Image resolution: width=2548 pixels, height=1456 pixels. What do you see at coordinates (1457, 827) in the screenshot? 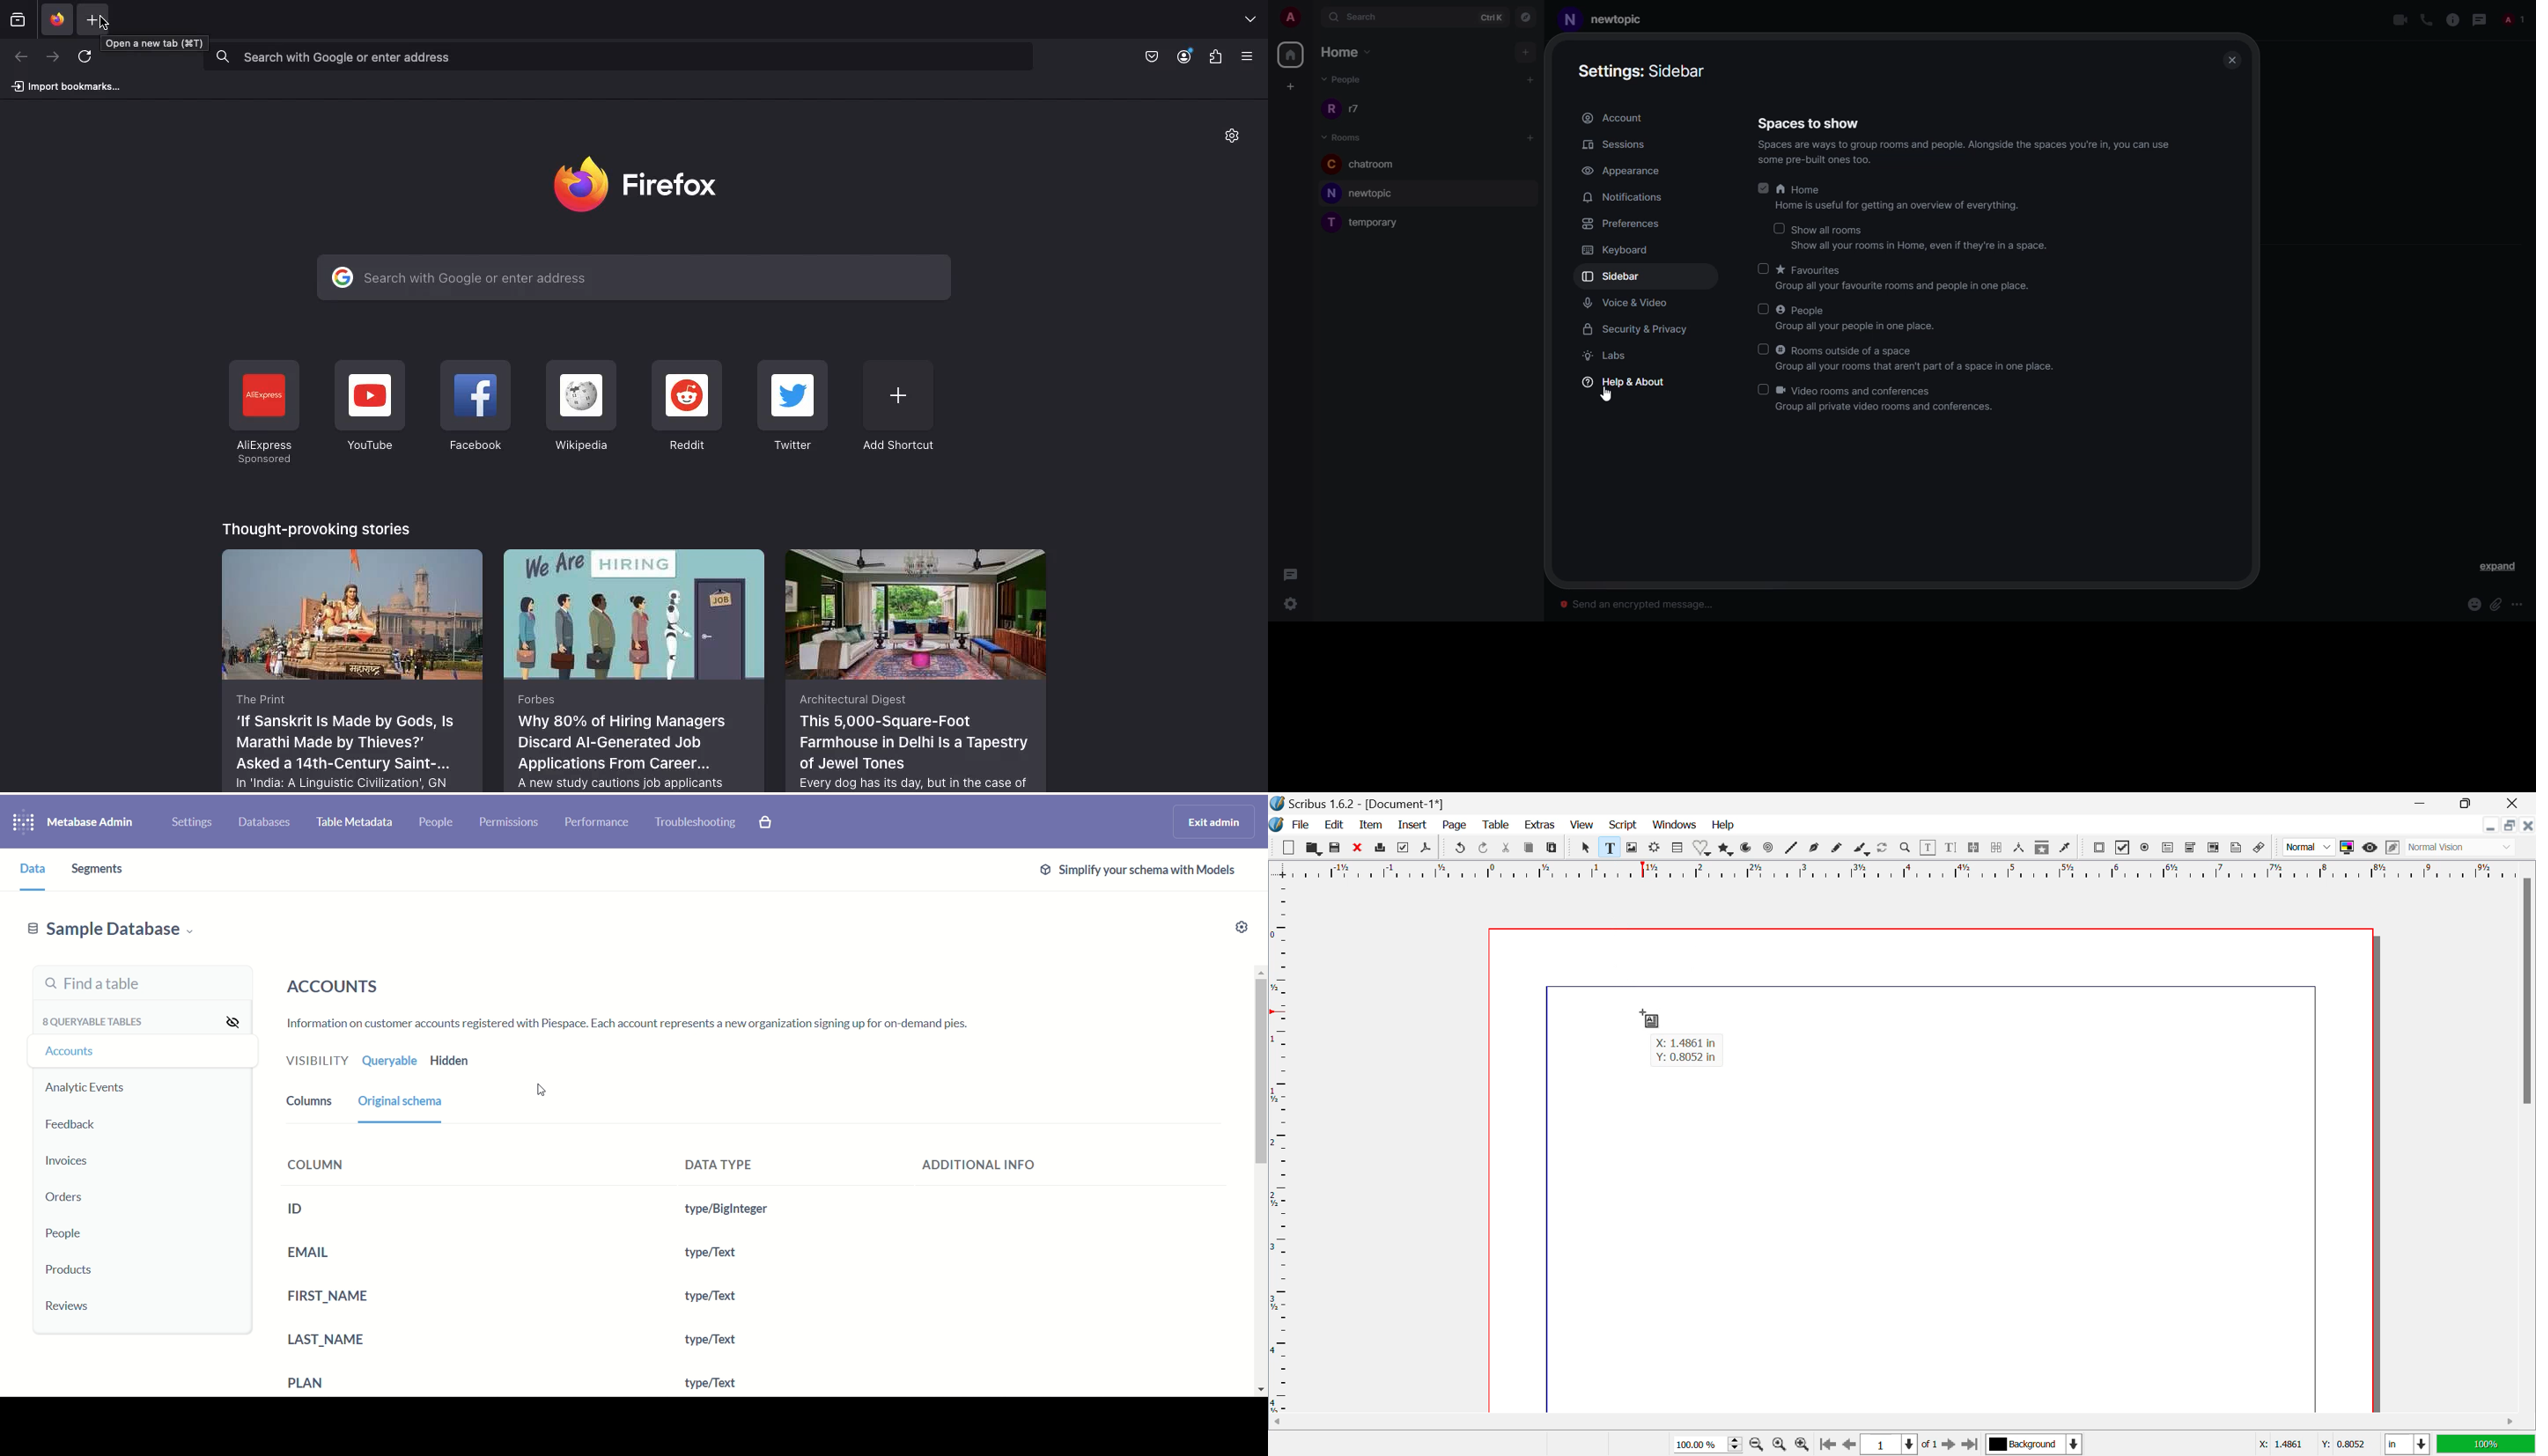
I see `Page` at bounding box center [1457, 827].